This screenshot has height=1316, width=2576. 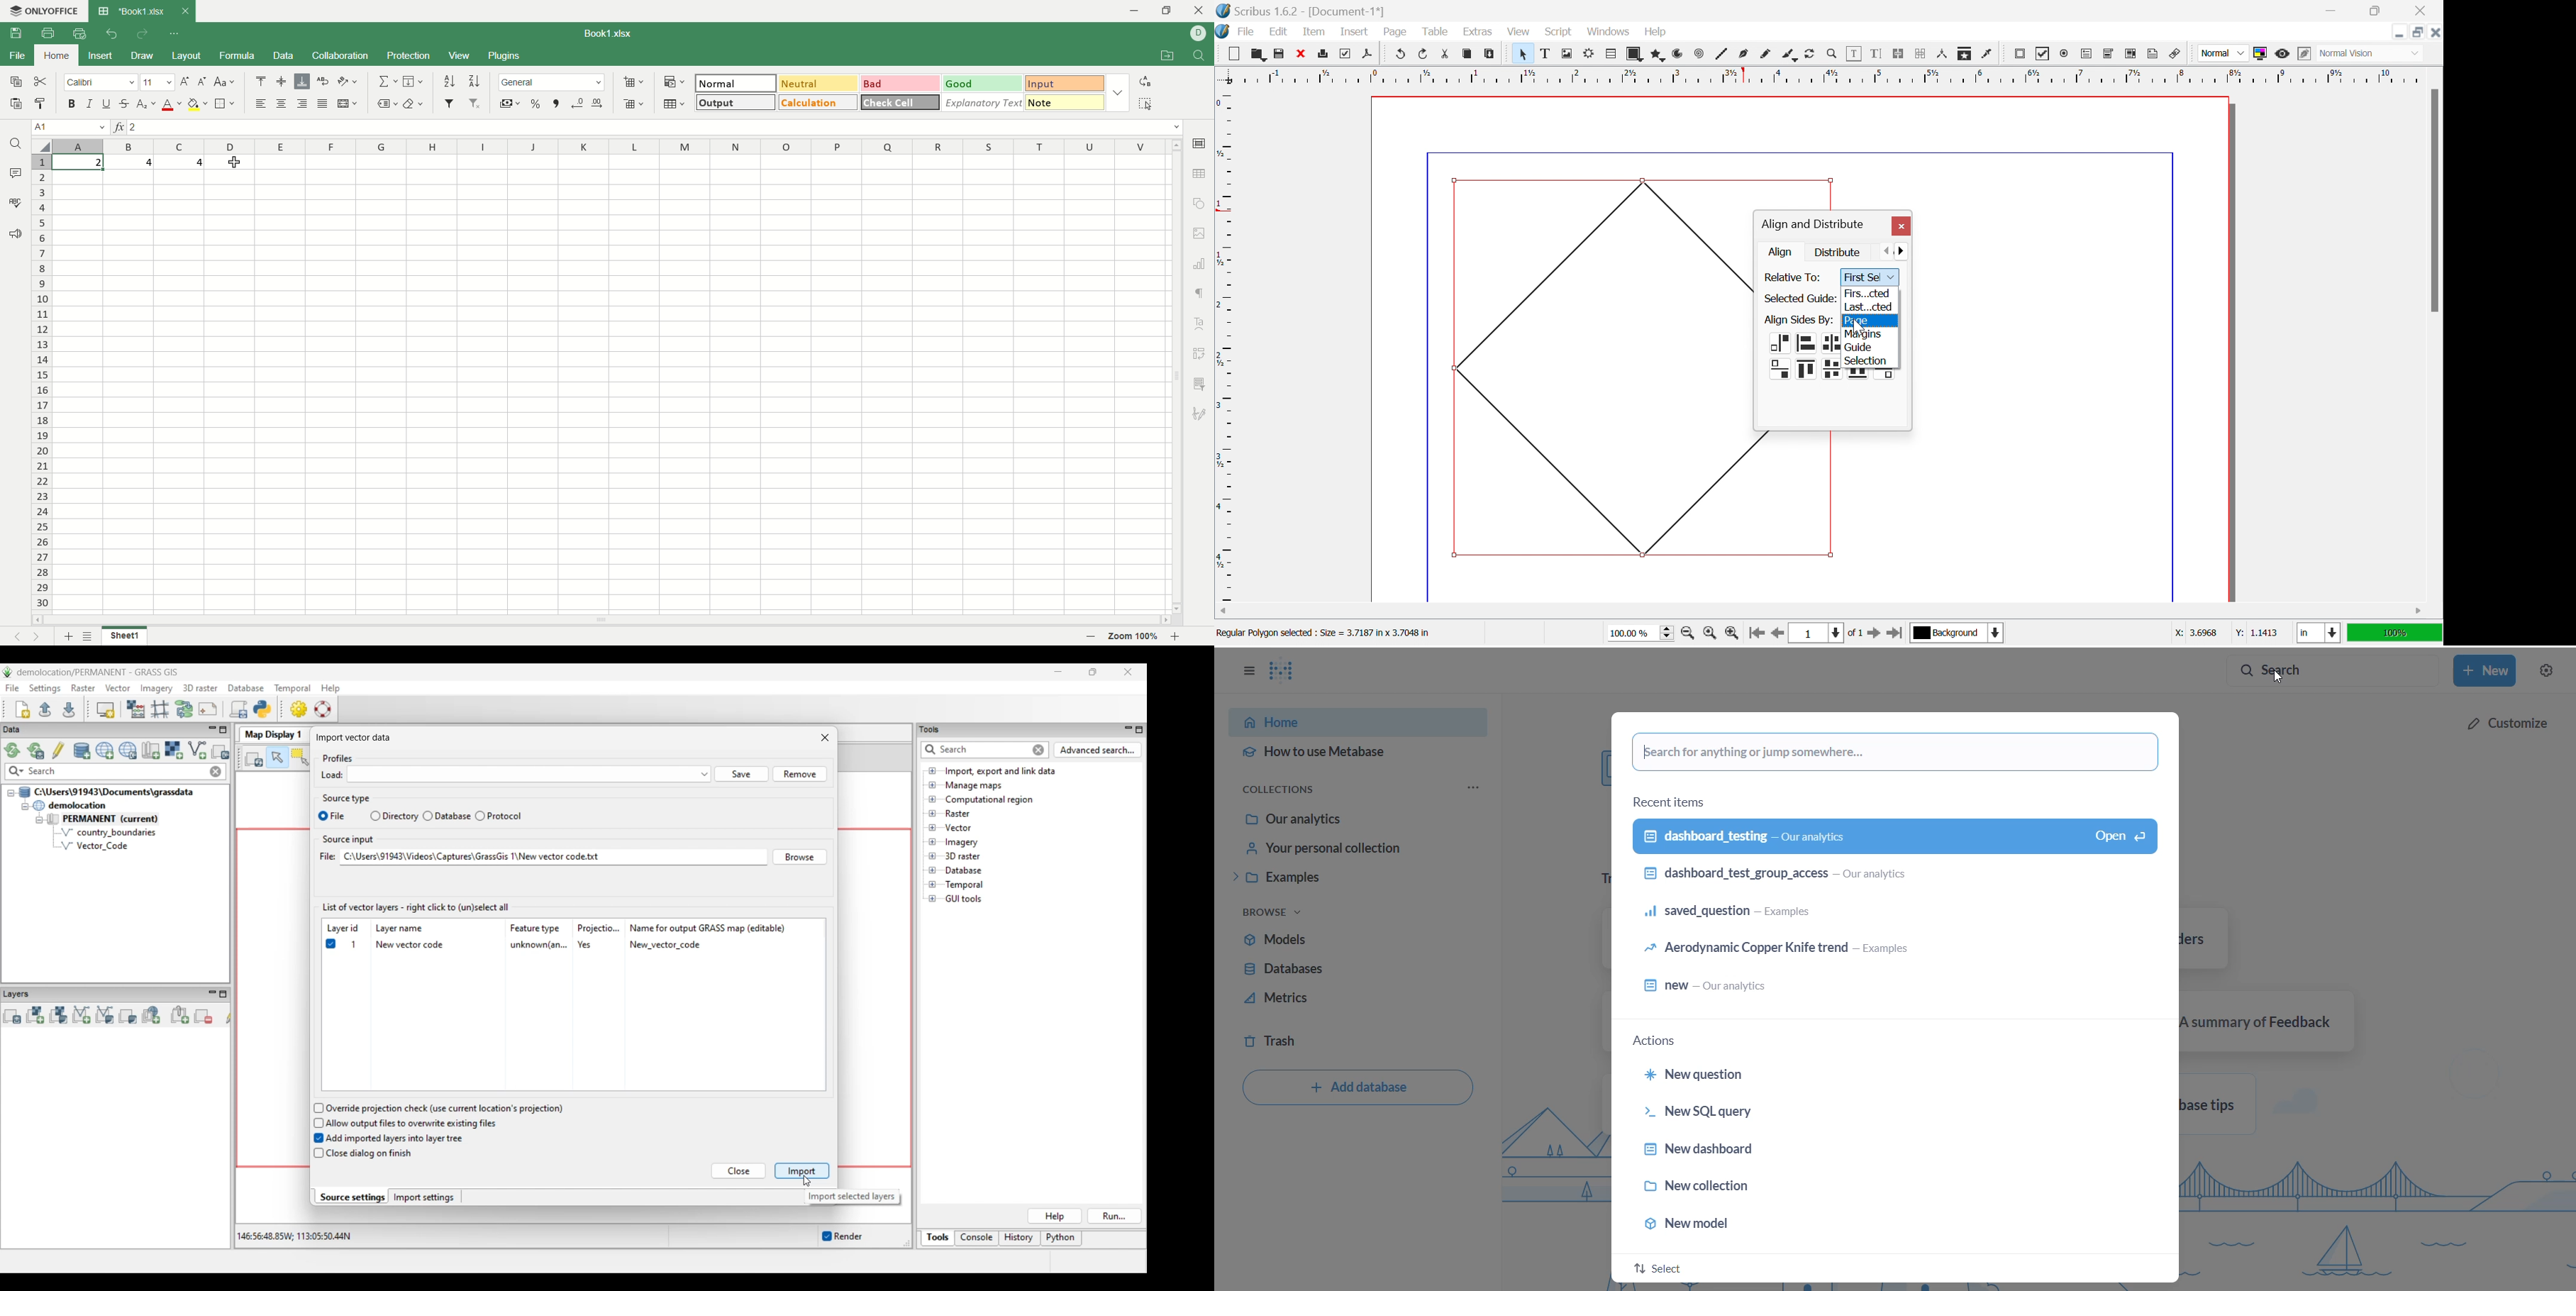 I want to click on collection options, so click(x=1476, y=787).